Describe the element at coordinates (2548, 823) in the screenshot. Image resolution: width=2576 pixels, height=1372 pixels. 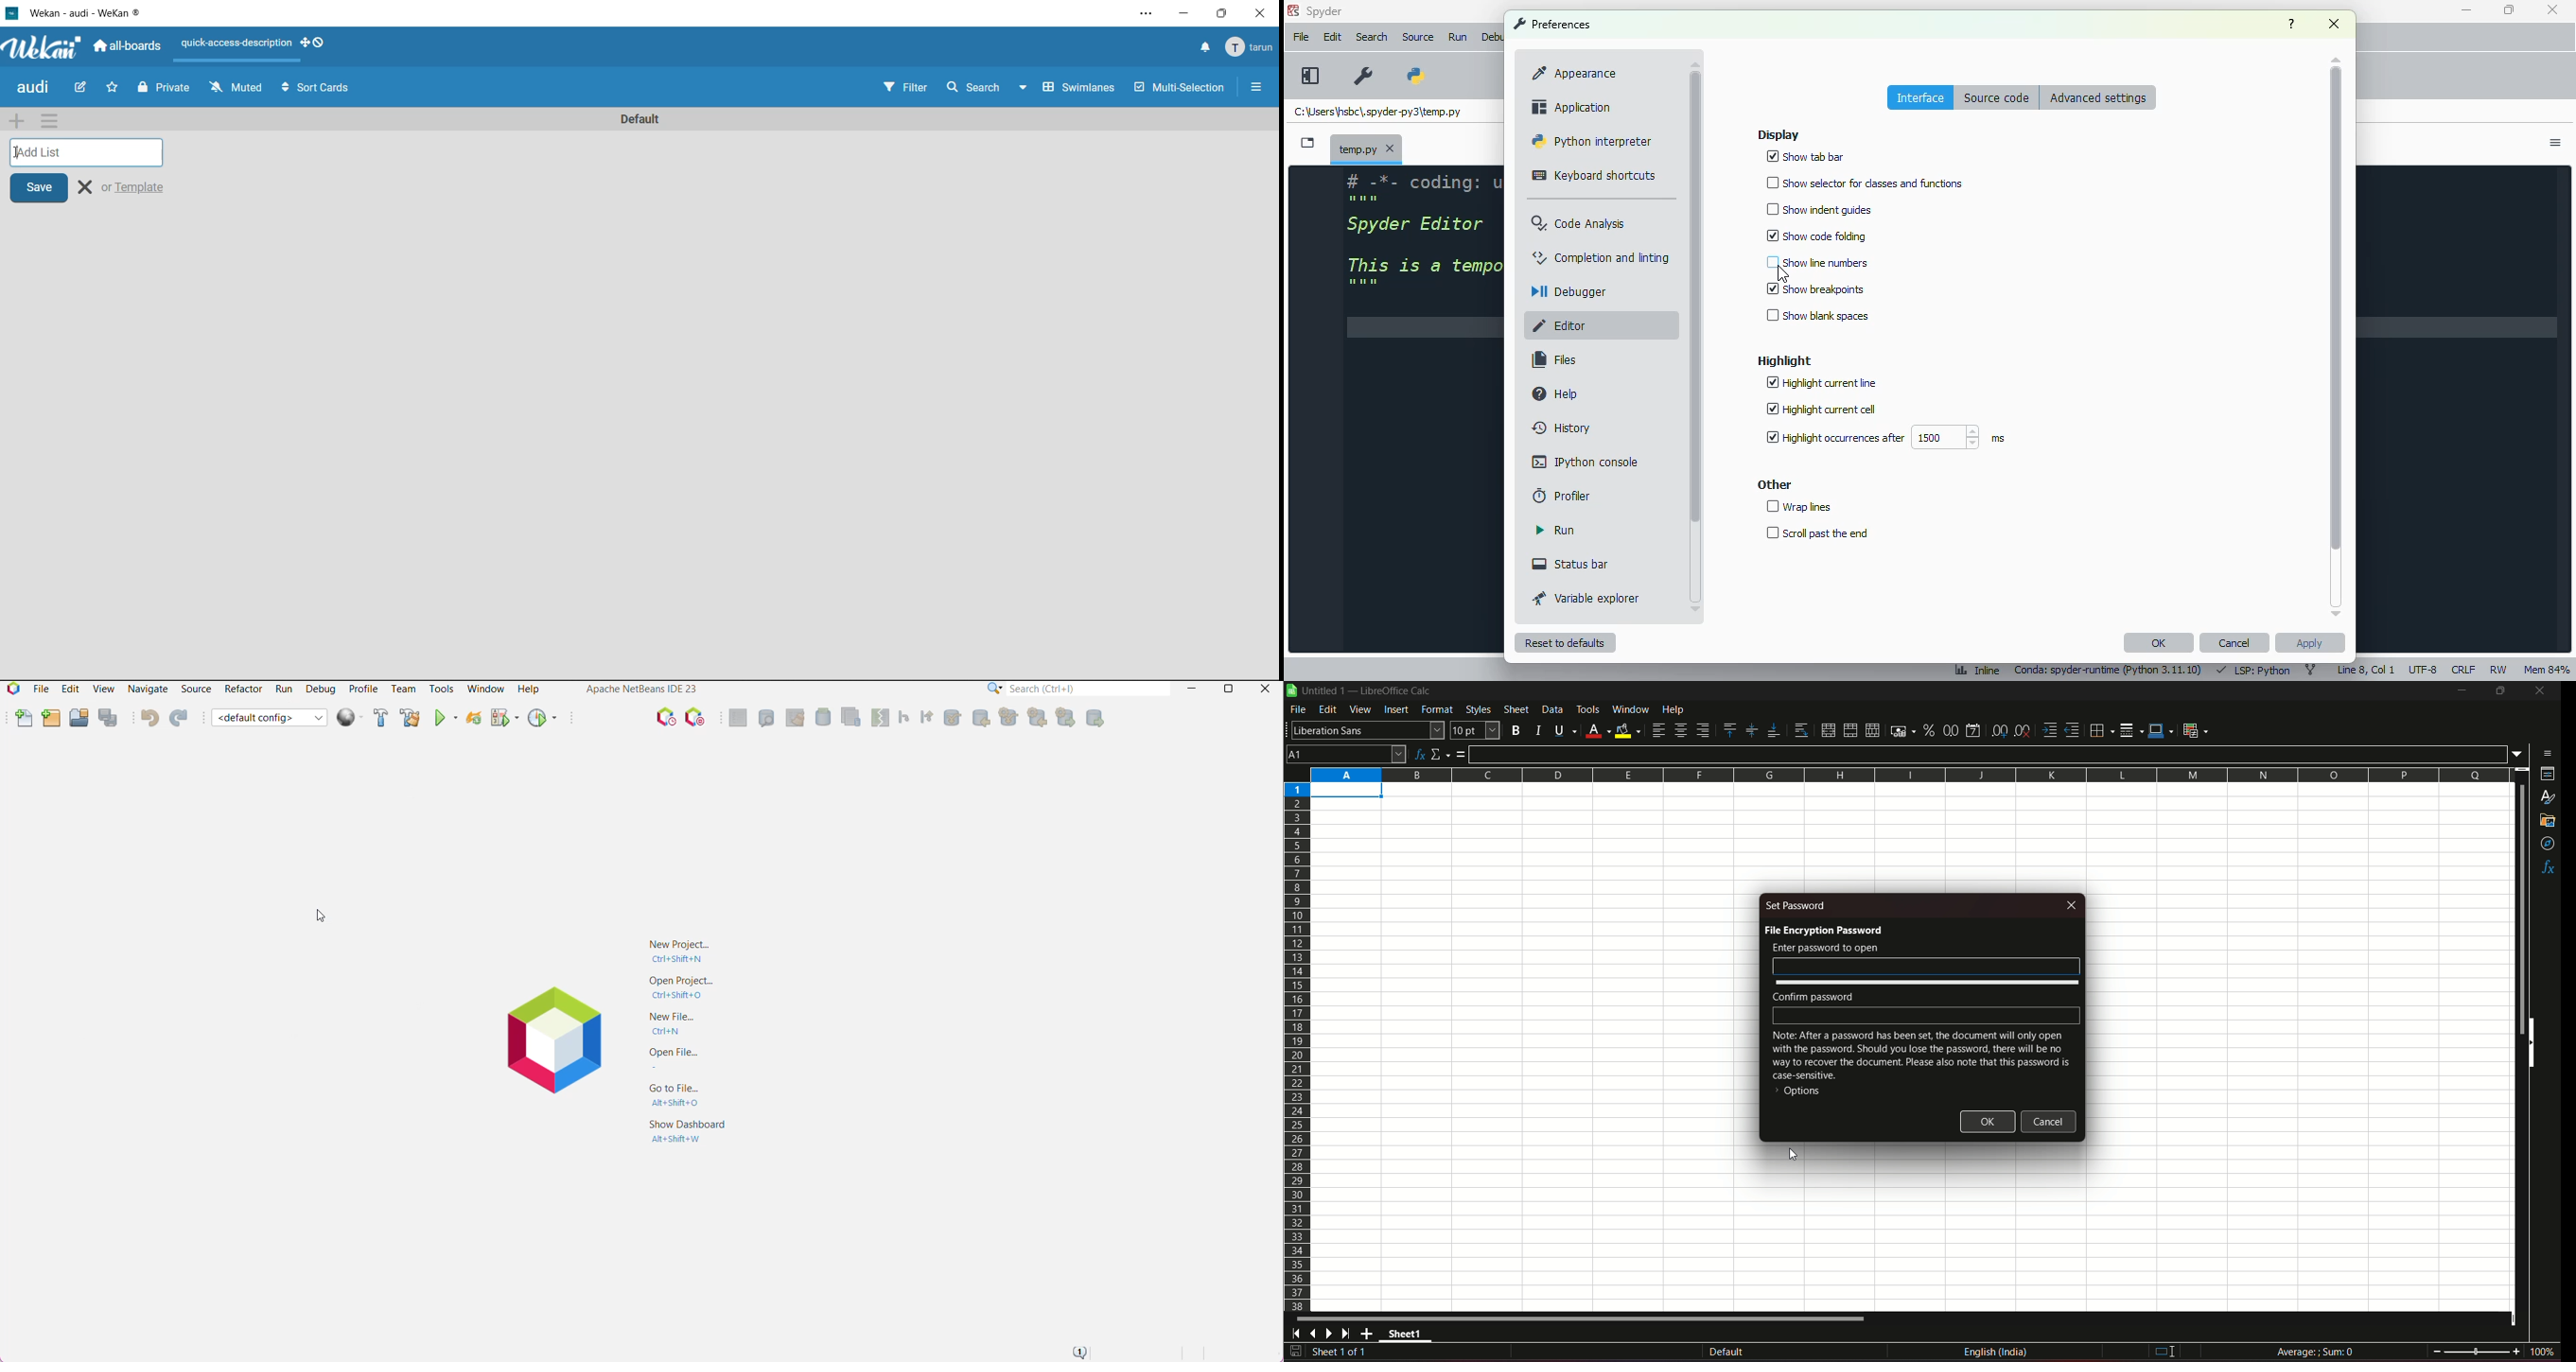
I see `gallery` at that location.